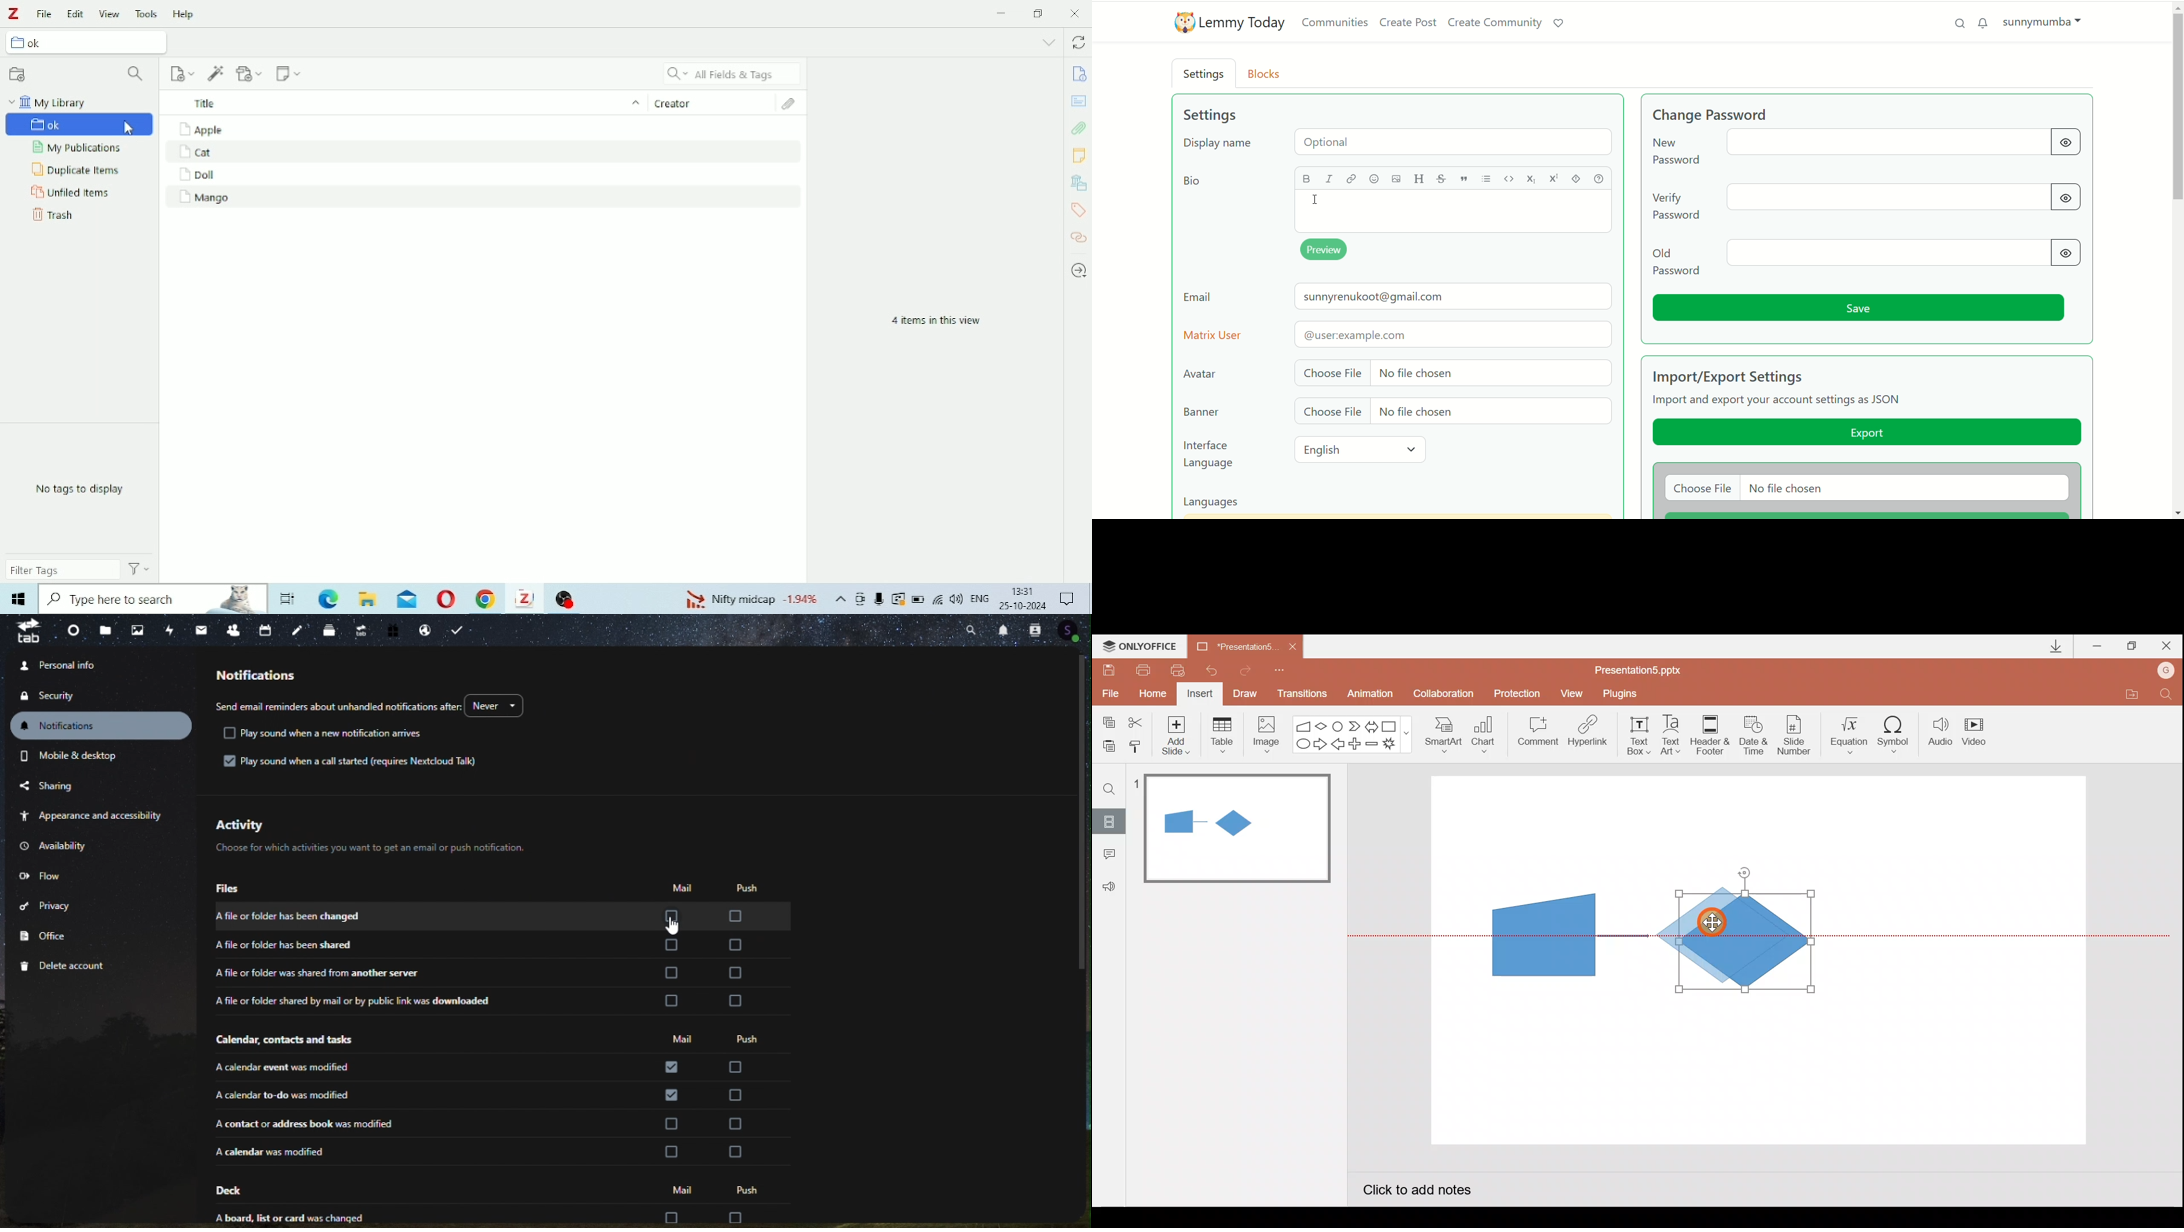  Describe the element at coordinates (77, 966) in the screenshot. I see `delete account` at that location.